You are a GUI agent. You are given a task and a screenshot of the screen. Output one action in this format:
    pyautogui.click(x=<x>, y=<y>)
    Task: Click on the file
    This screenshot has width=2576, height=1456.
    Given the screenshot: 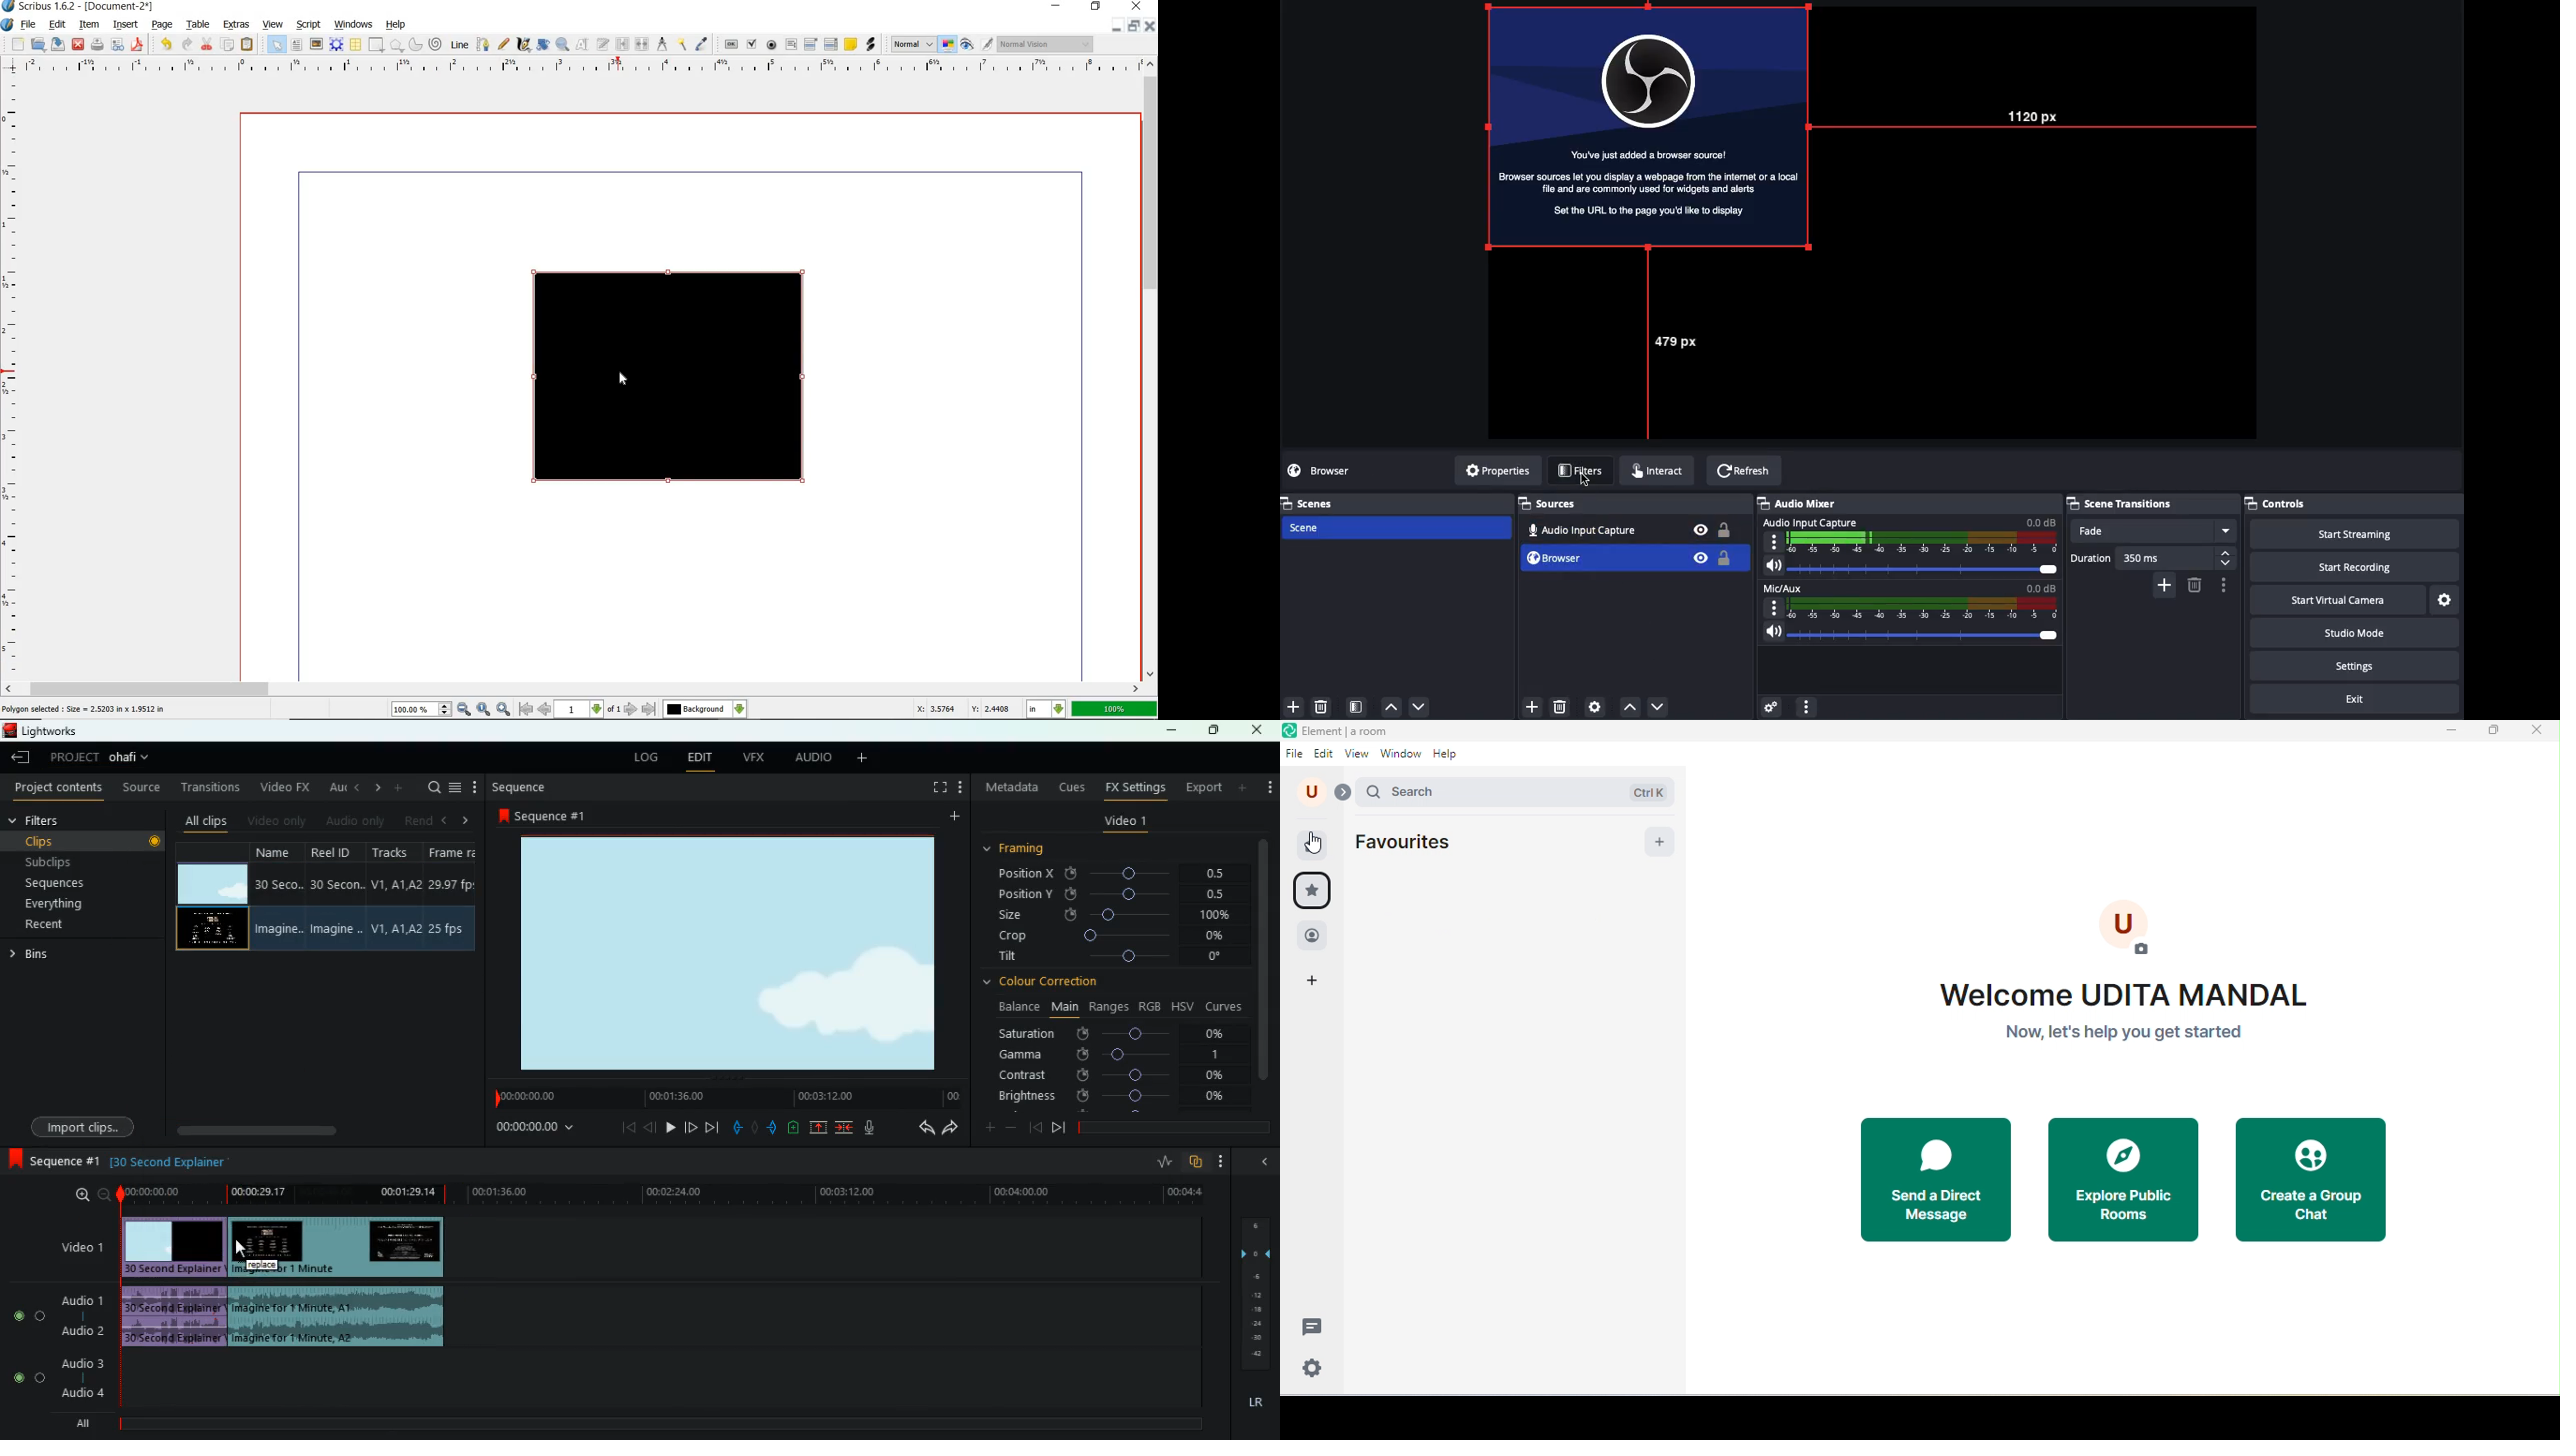 What is the action you would take?
    pyautogui.click(x=1296, y=754)
    